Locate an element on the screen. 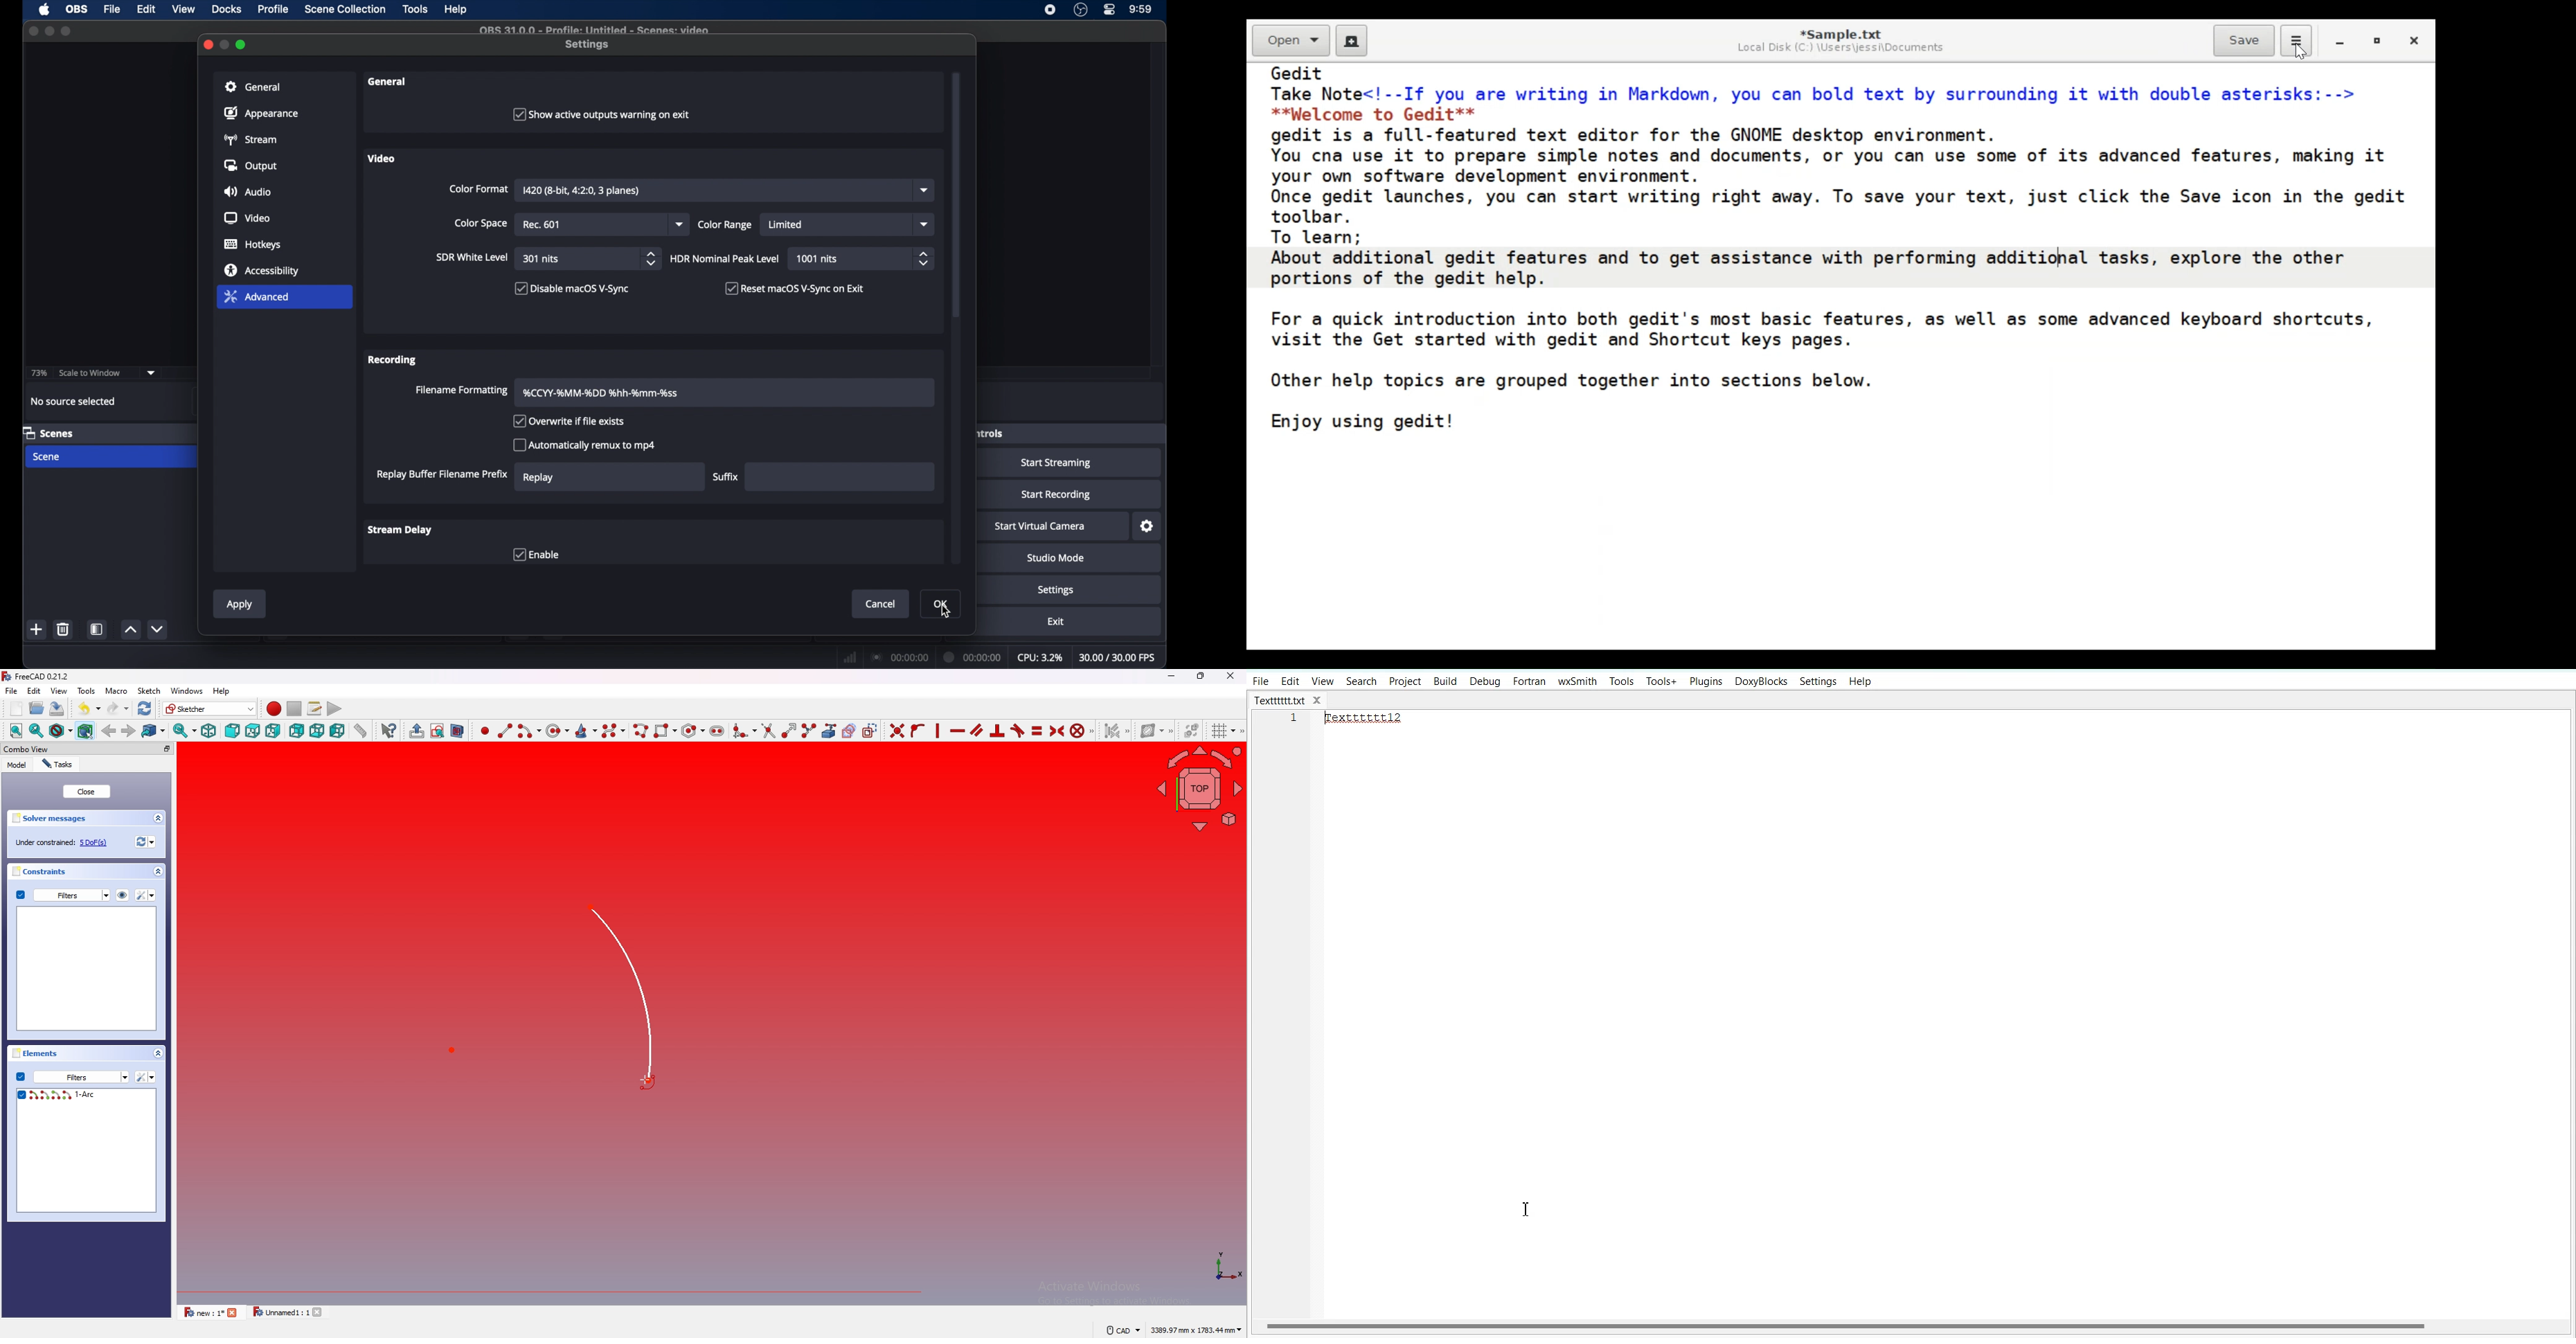 The width and height of the screenshot is (2576, 1344). profile is located at coordinates (274, 9).